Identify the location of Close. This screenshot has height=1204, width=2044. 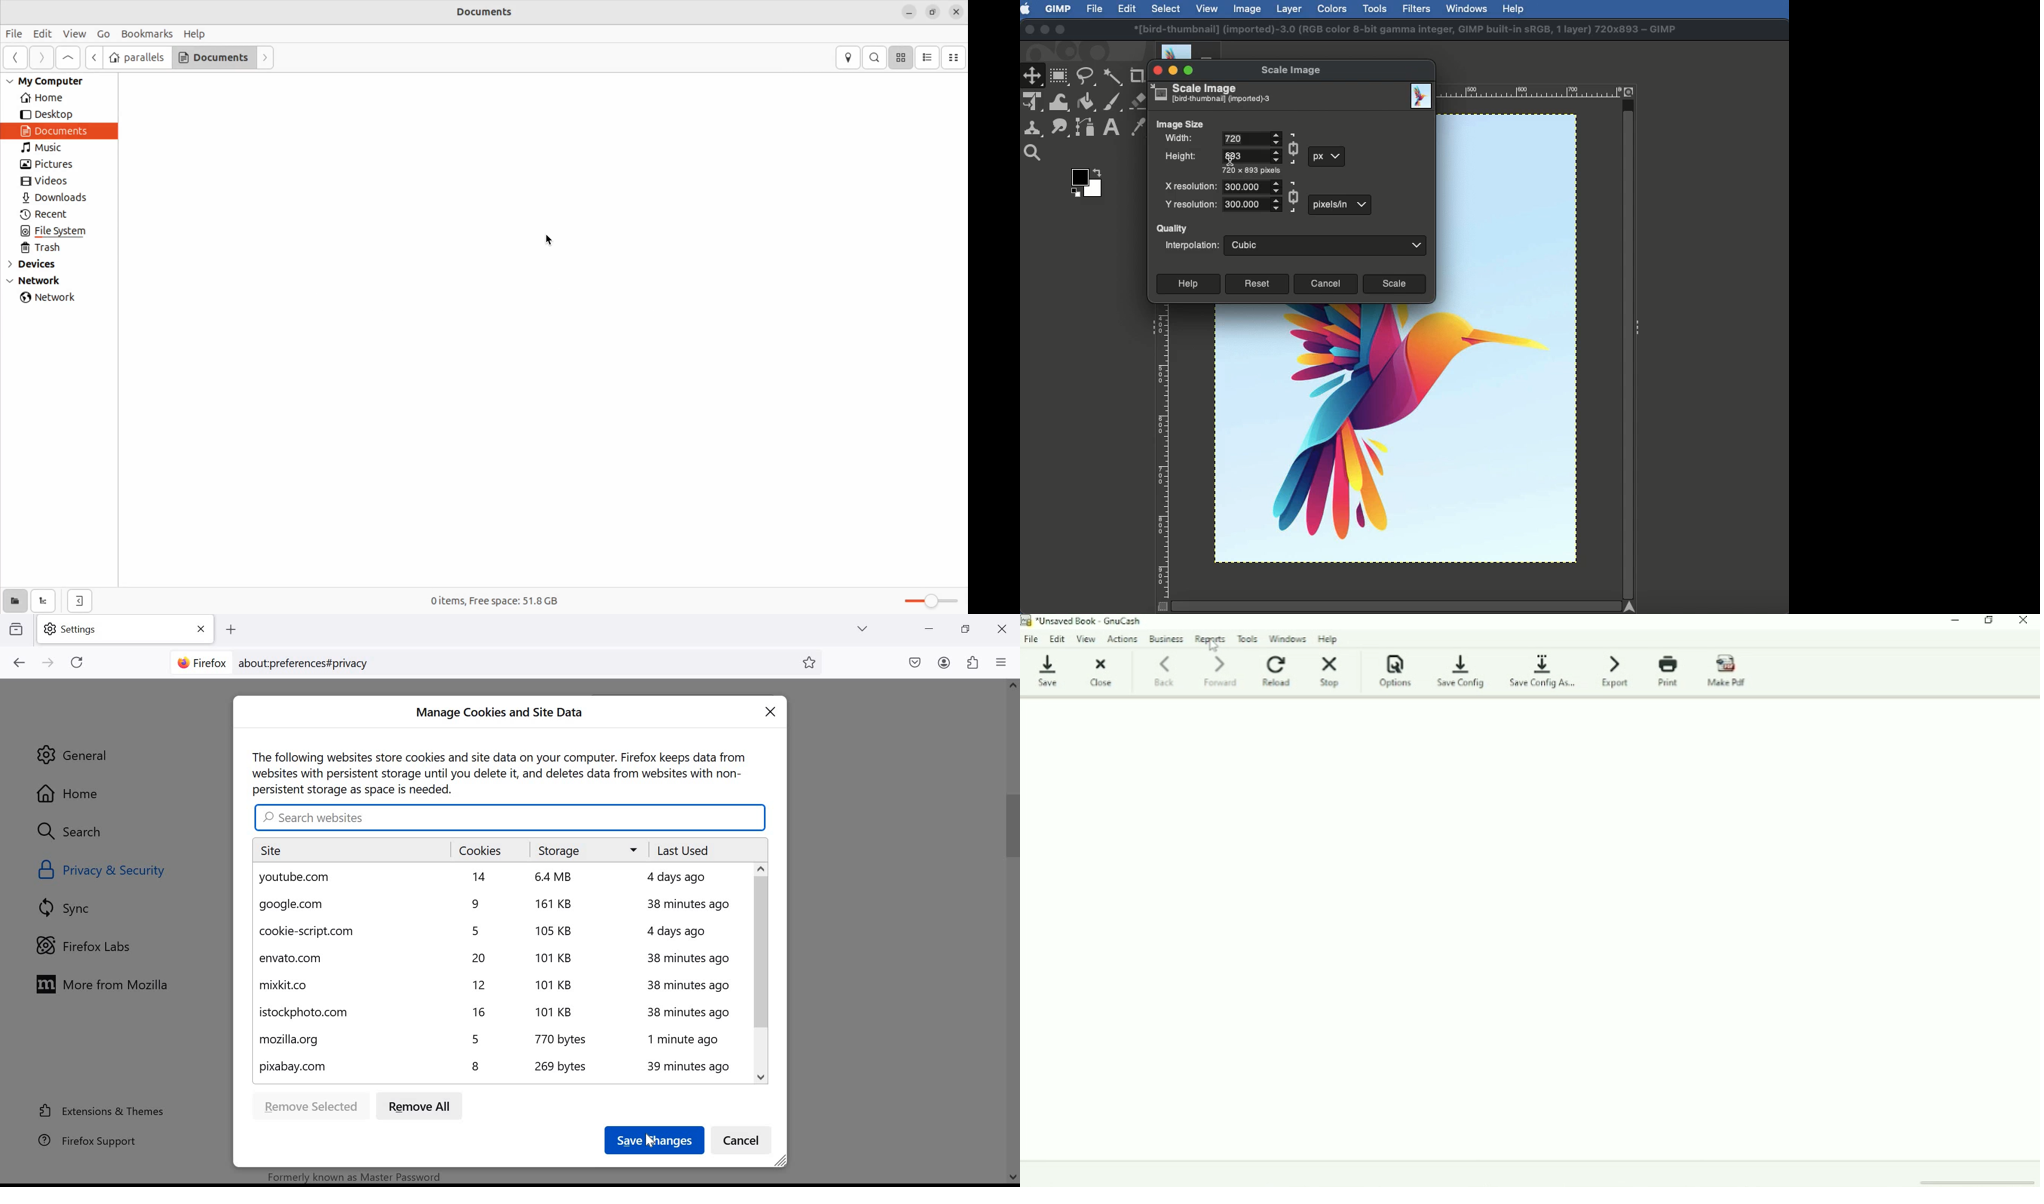
(1158, 70).